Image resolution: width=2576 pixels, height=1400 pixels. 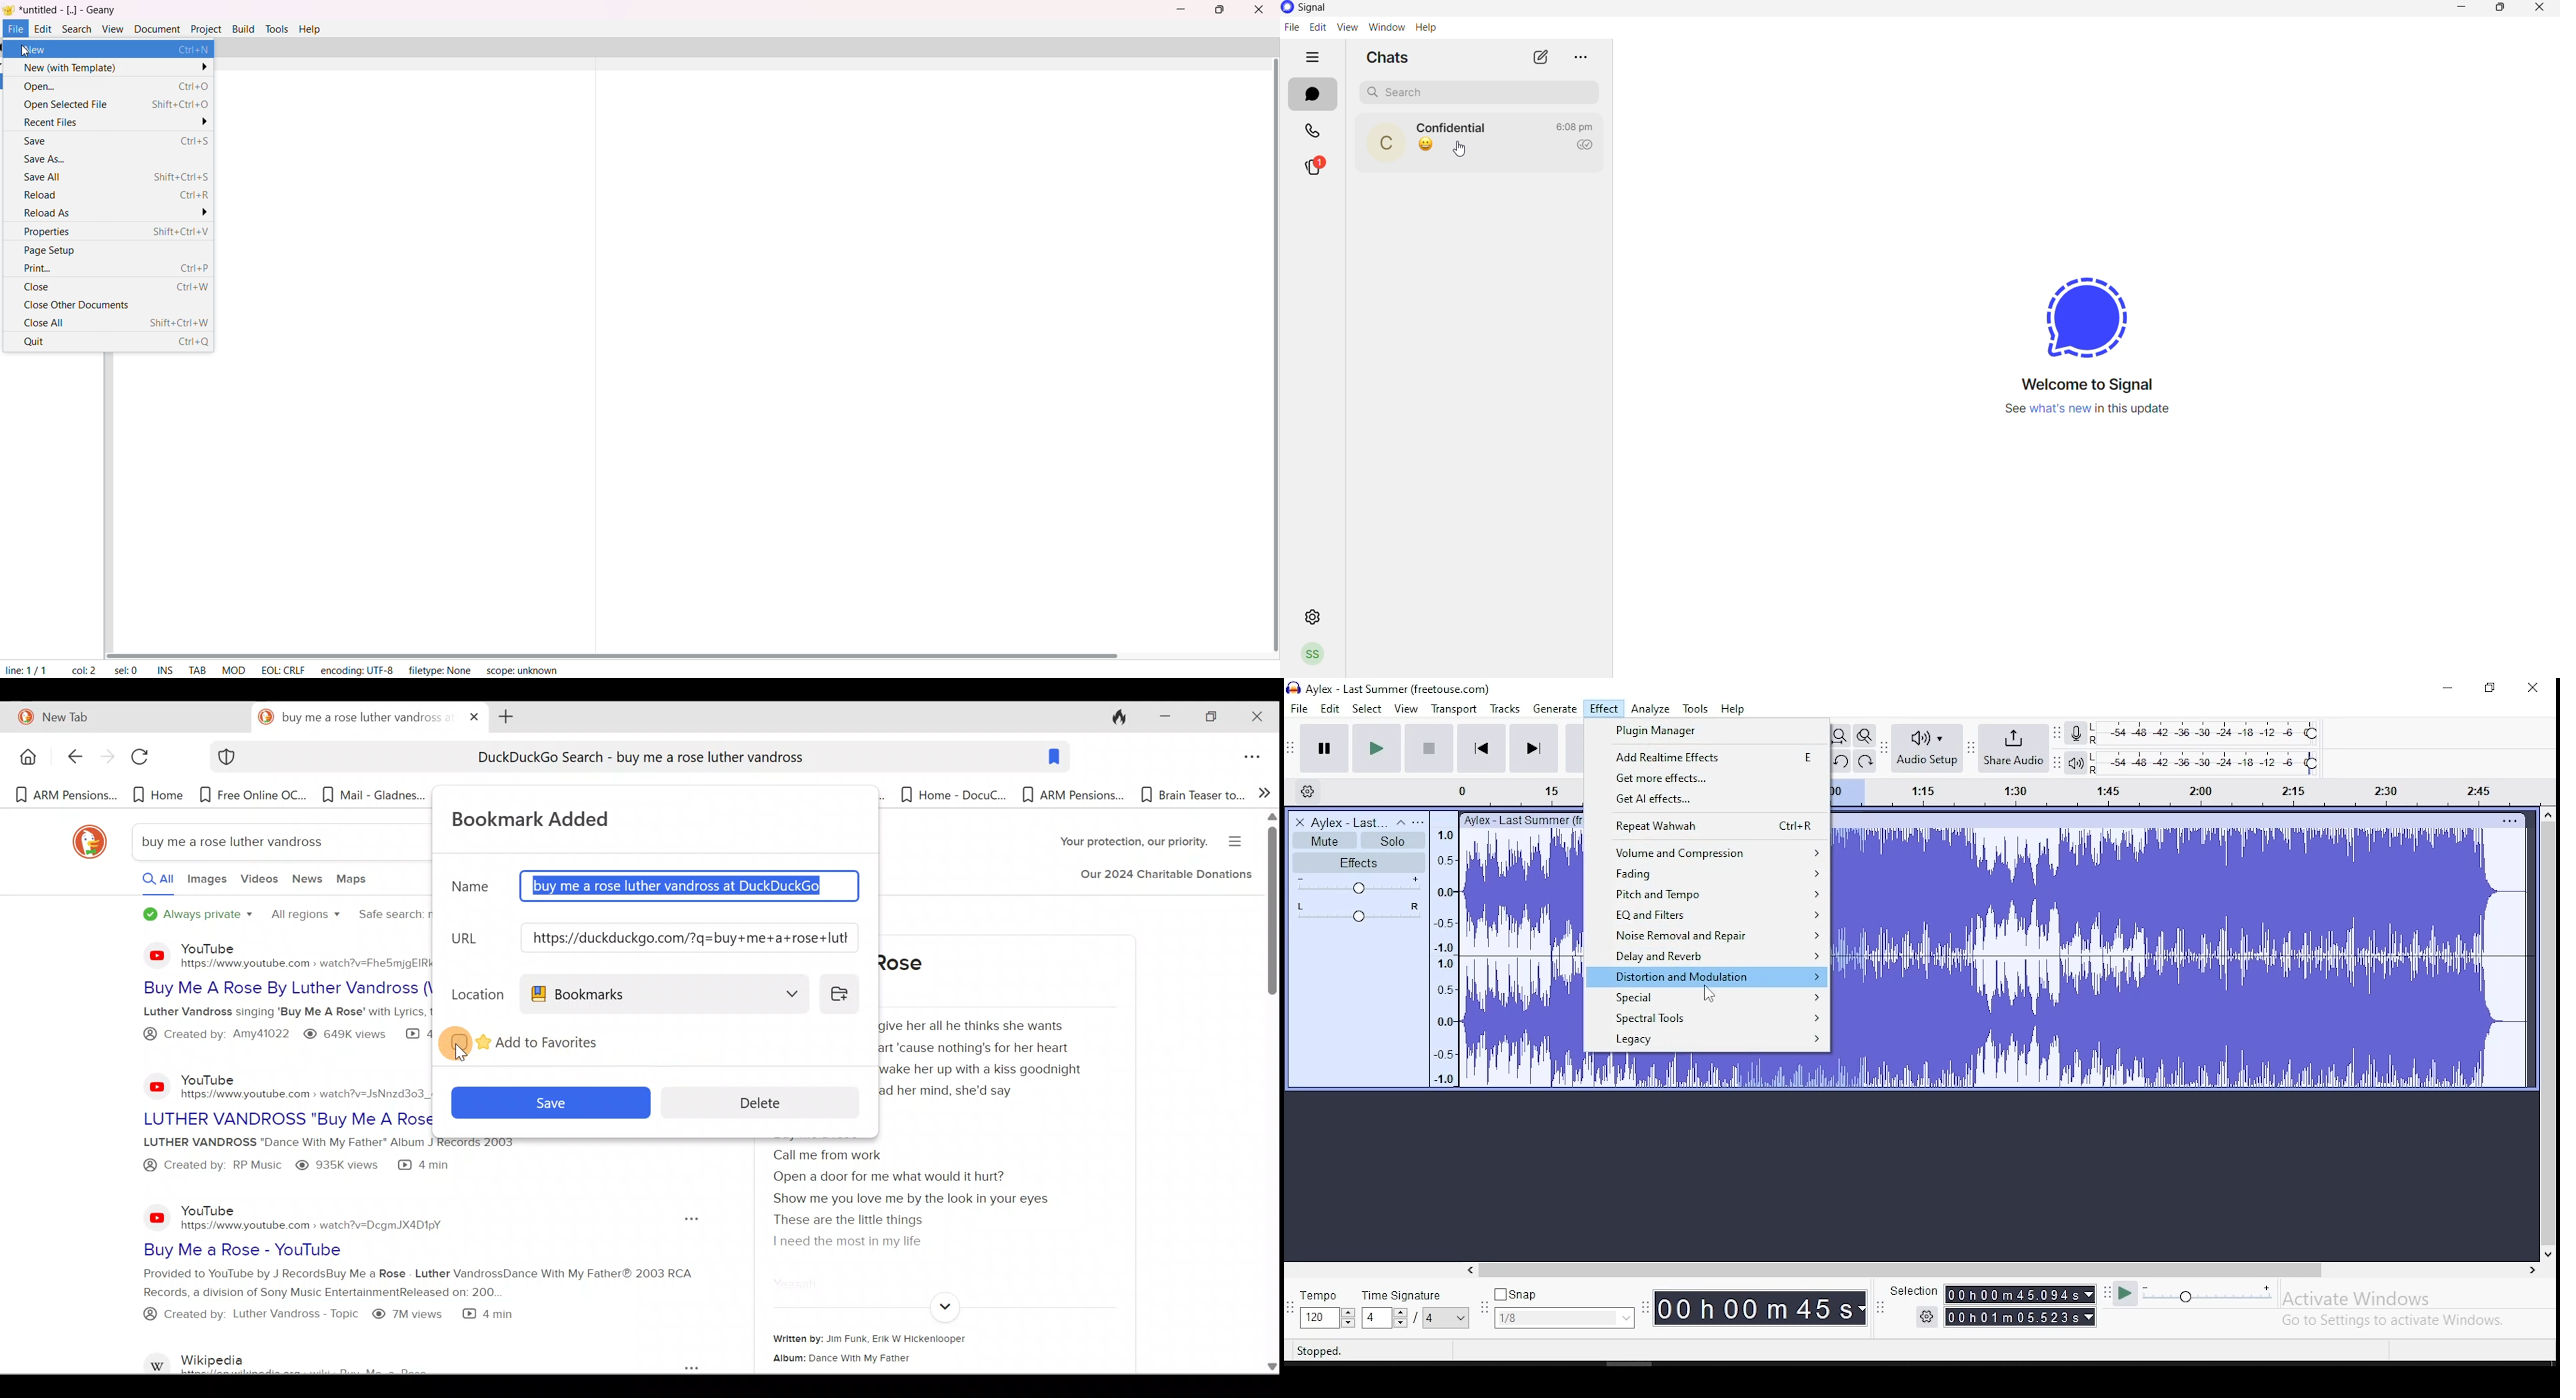 What do you see at coordinates (123, 715) in the screenshot?
I see `New Tab` at bounding box center [123, 715].